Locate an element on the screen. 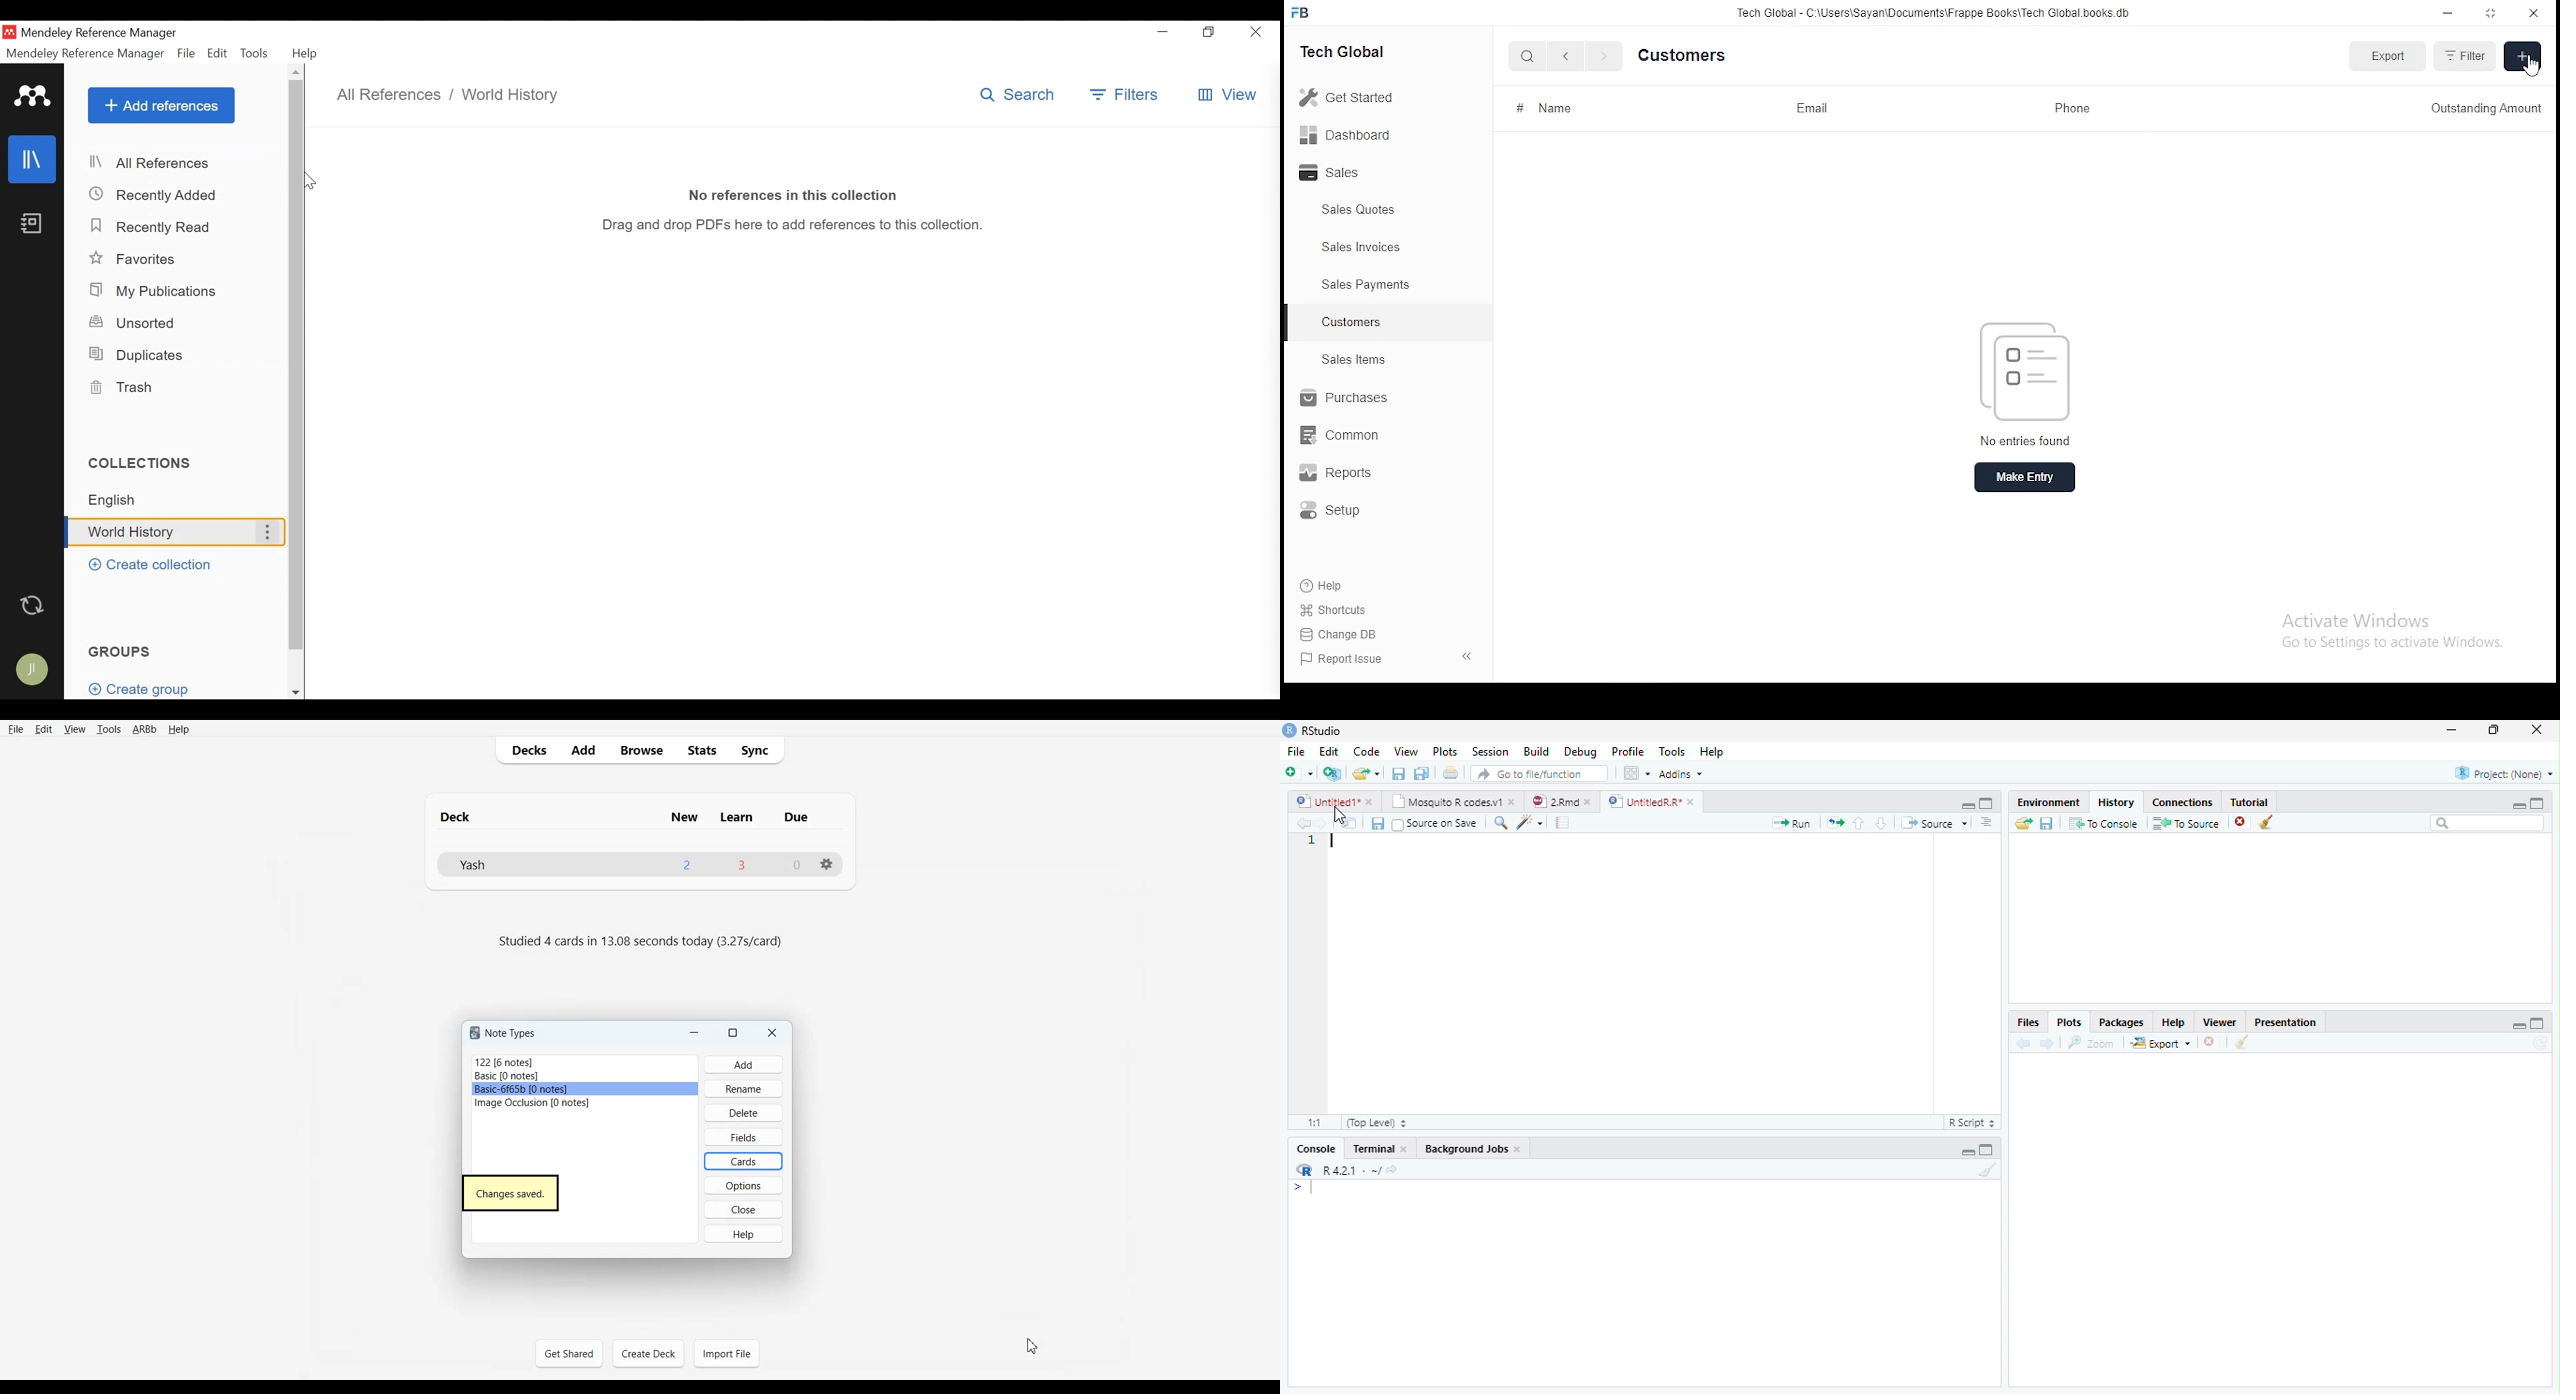  Save all open documents is located at coordinates (1421, 772).